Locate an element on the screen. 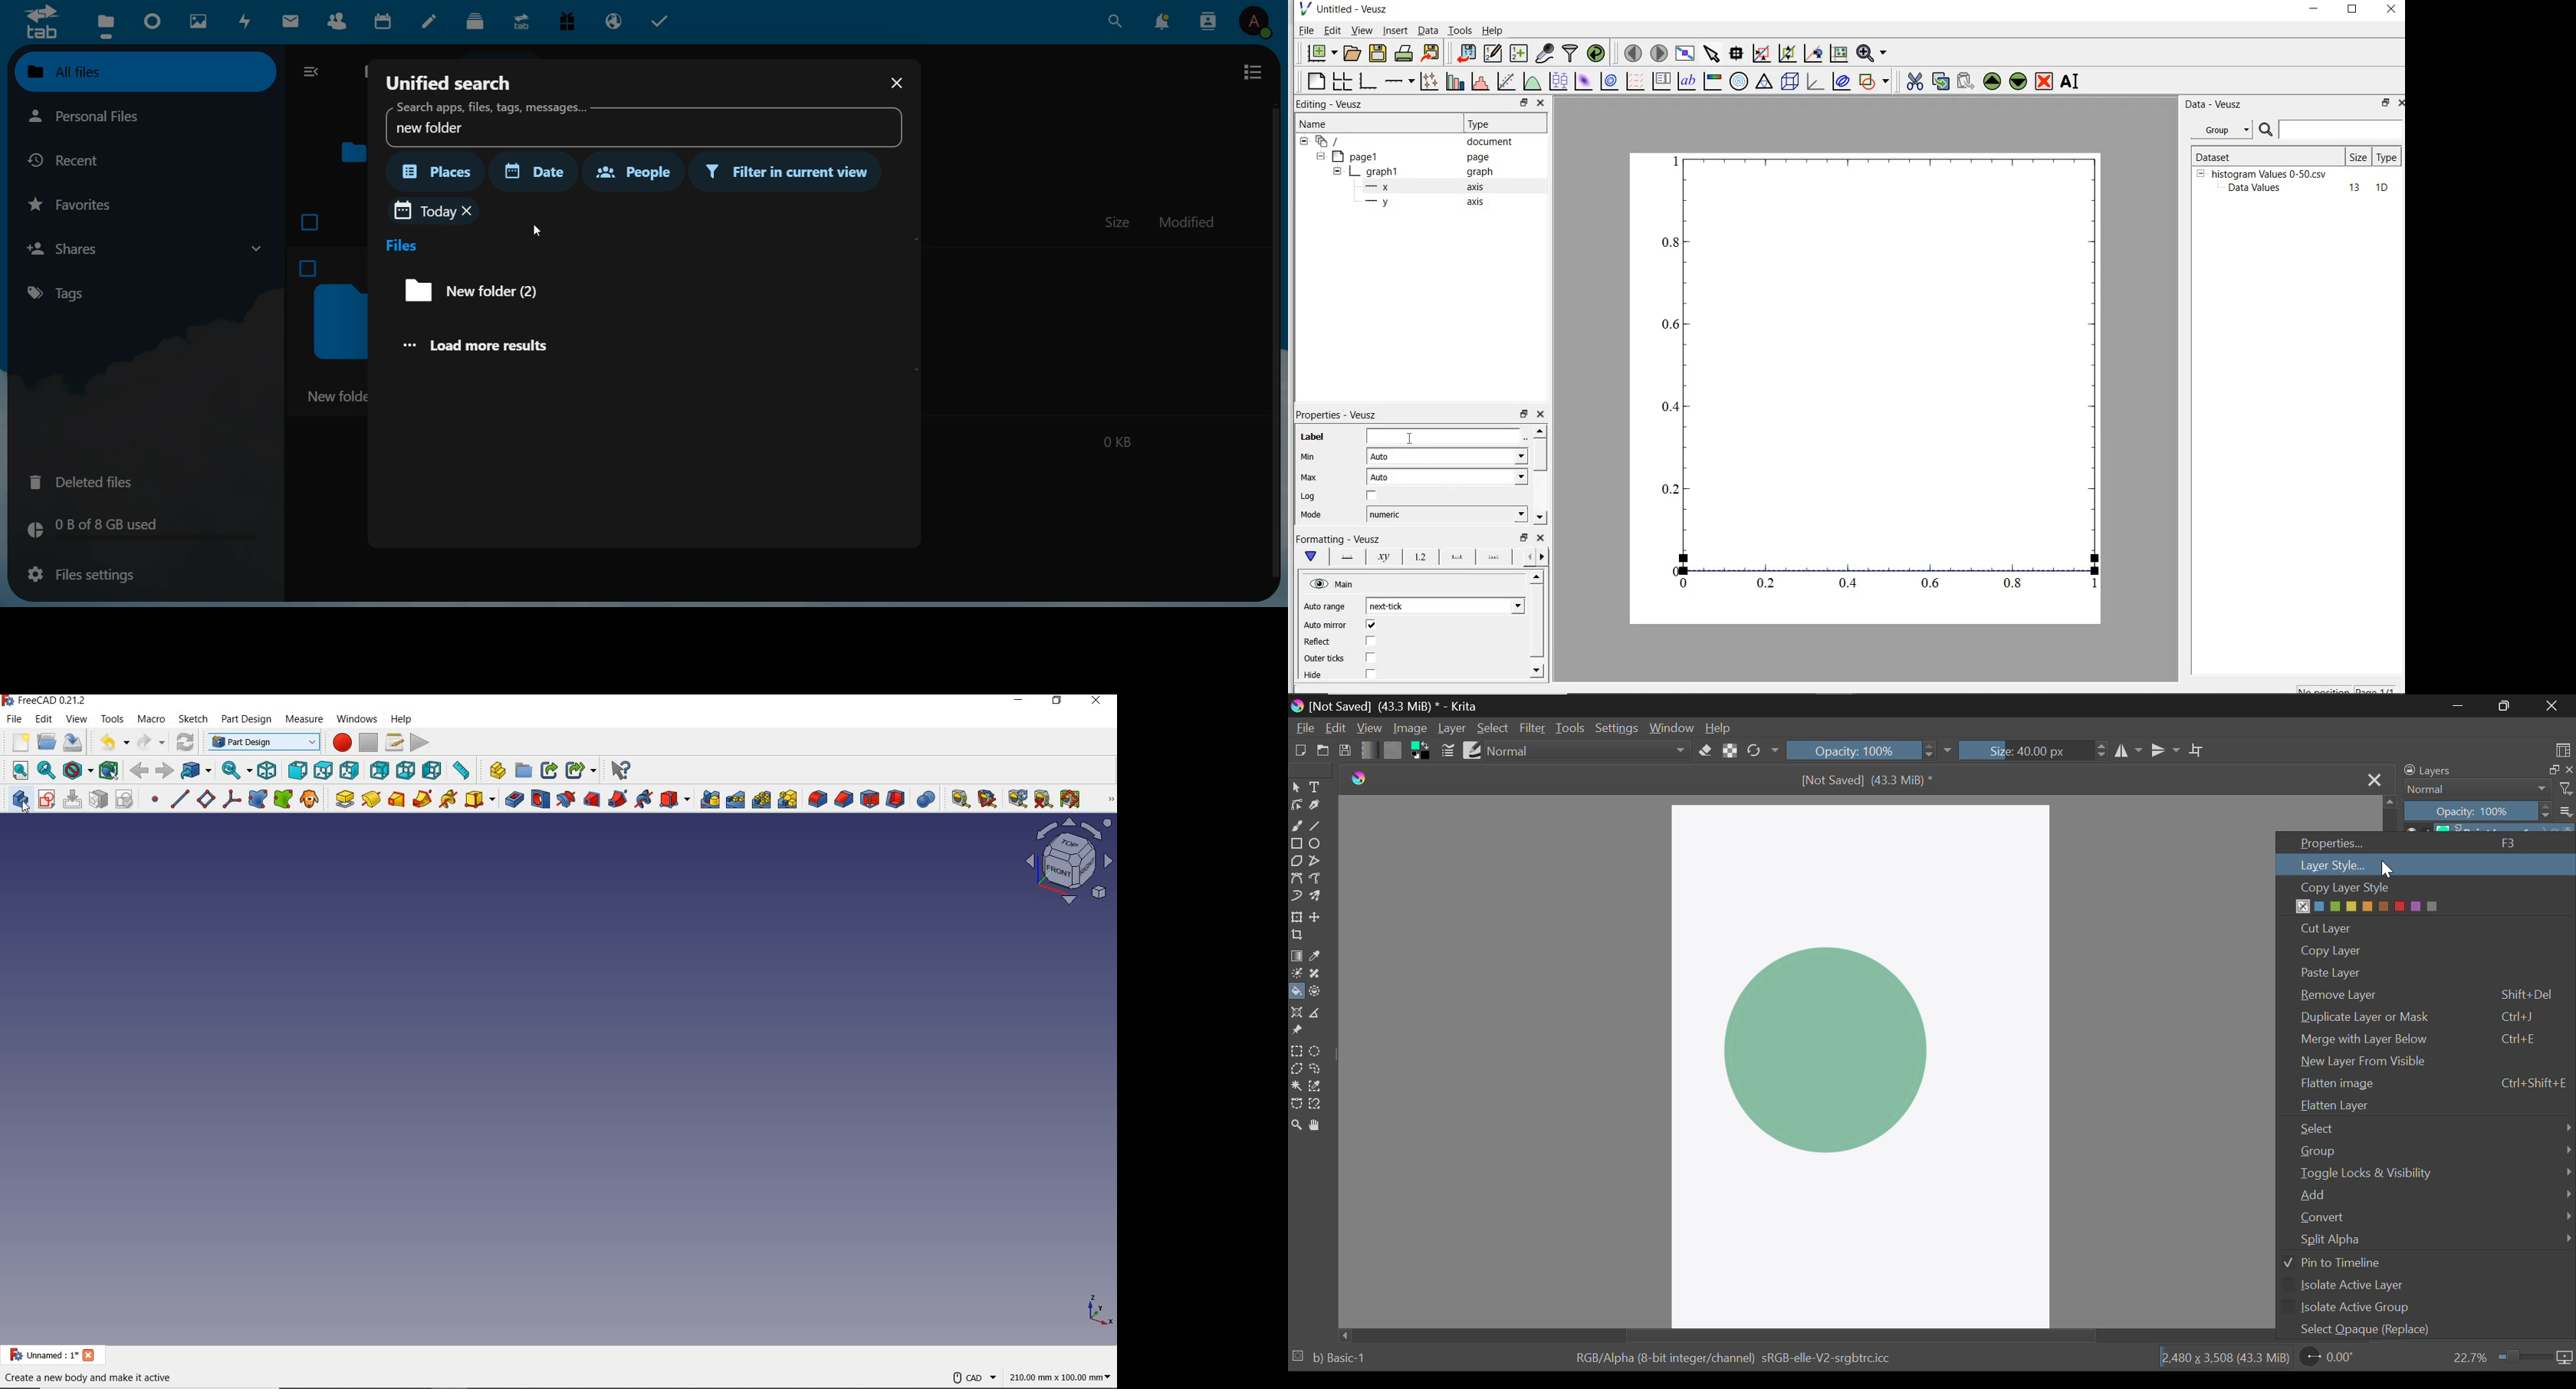  files is located at coordinates (402, 245).